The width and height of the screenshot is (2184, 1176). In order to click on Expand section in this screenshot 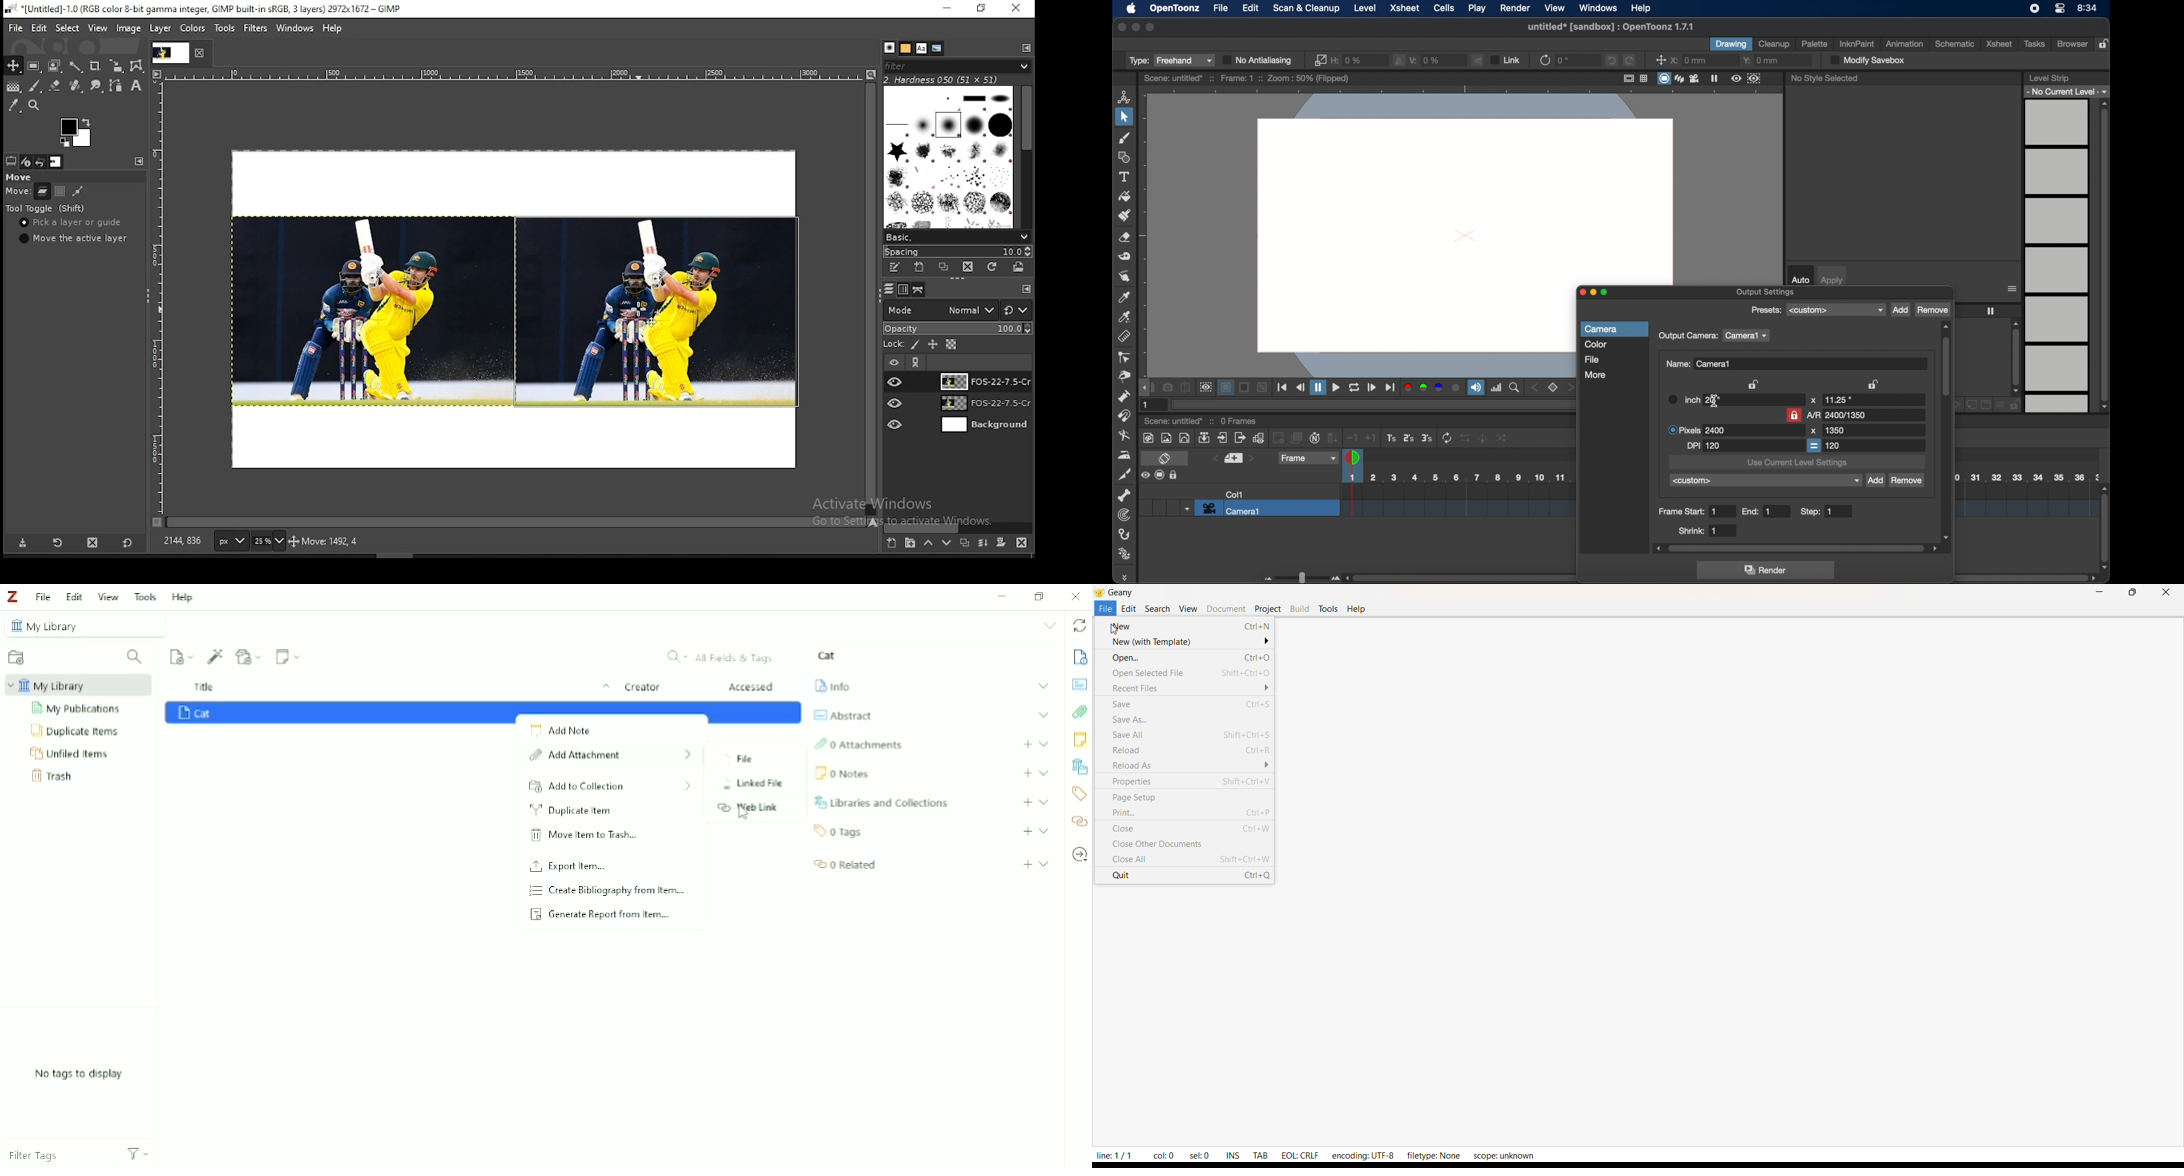, I will do `click(1044, 686)`.